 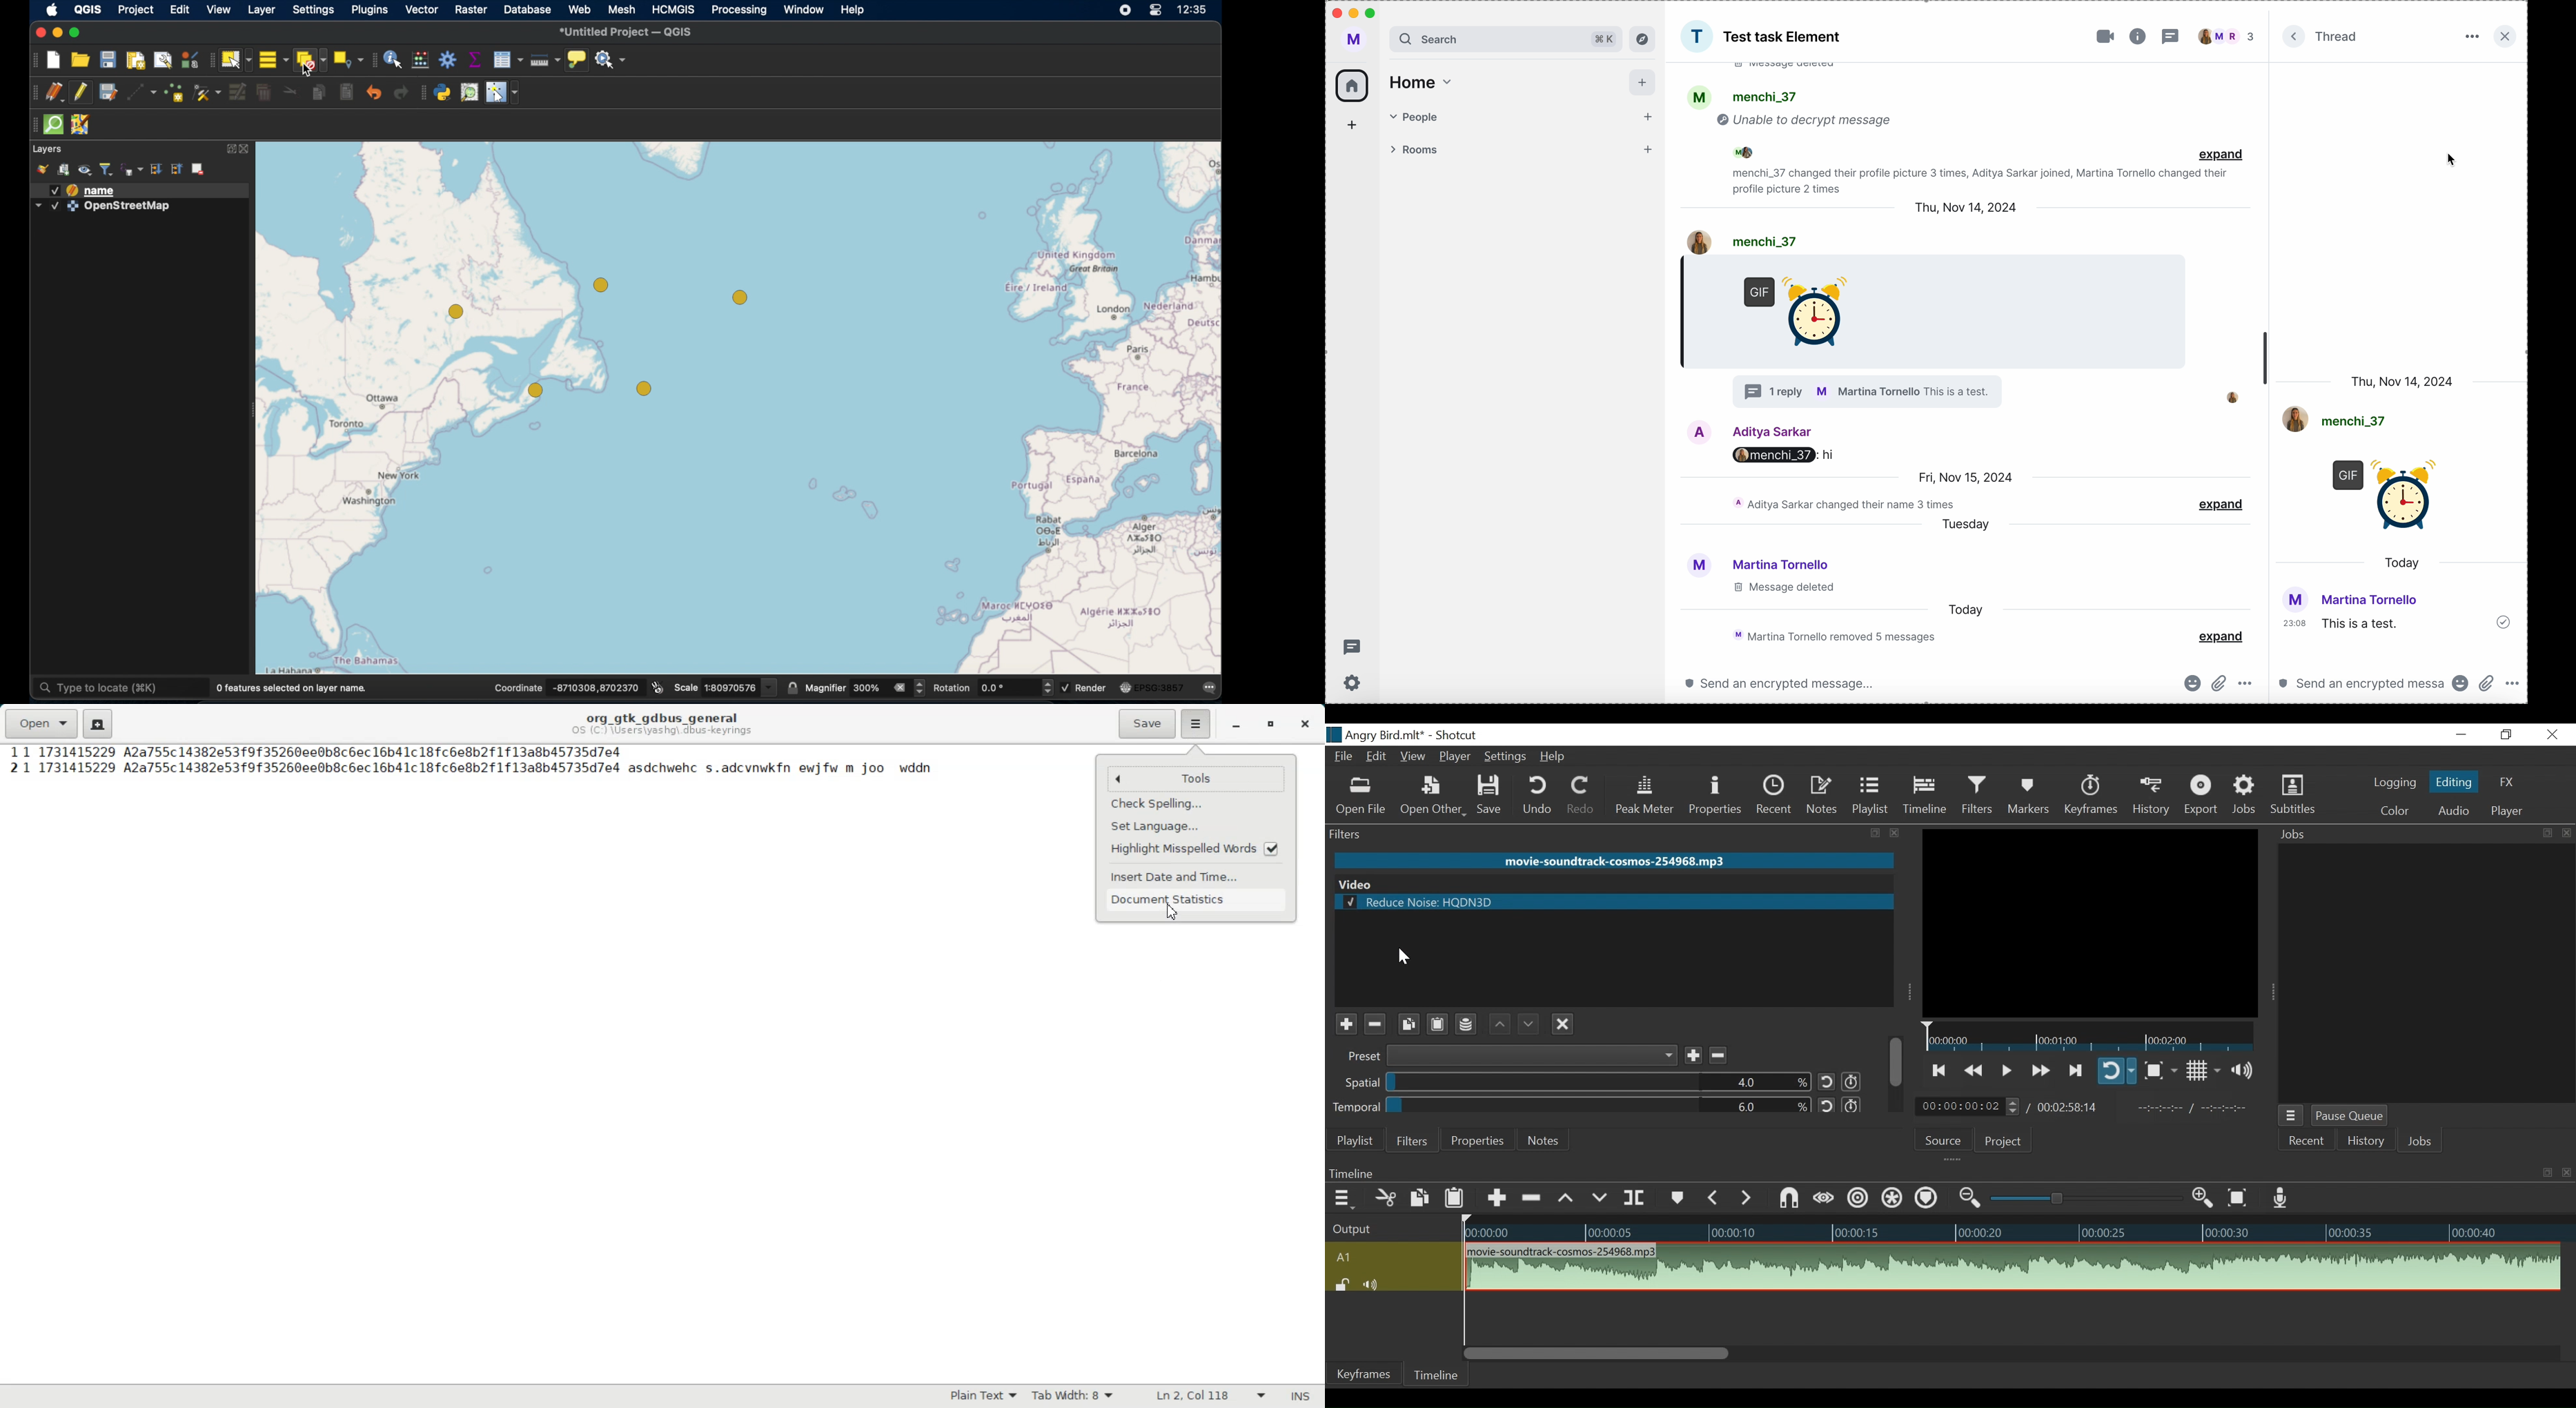 What do you see at coordinates (2546, 1173) in the screenshot?
I see `resize` at bounding box center [2546, 1173].